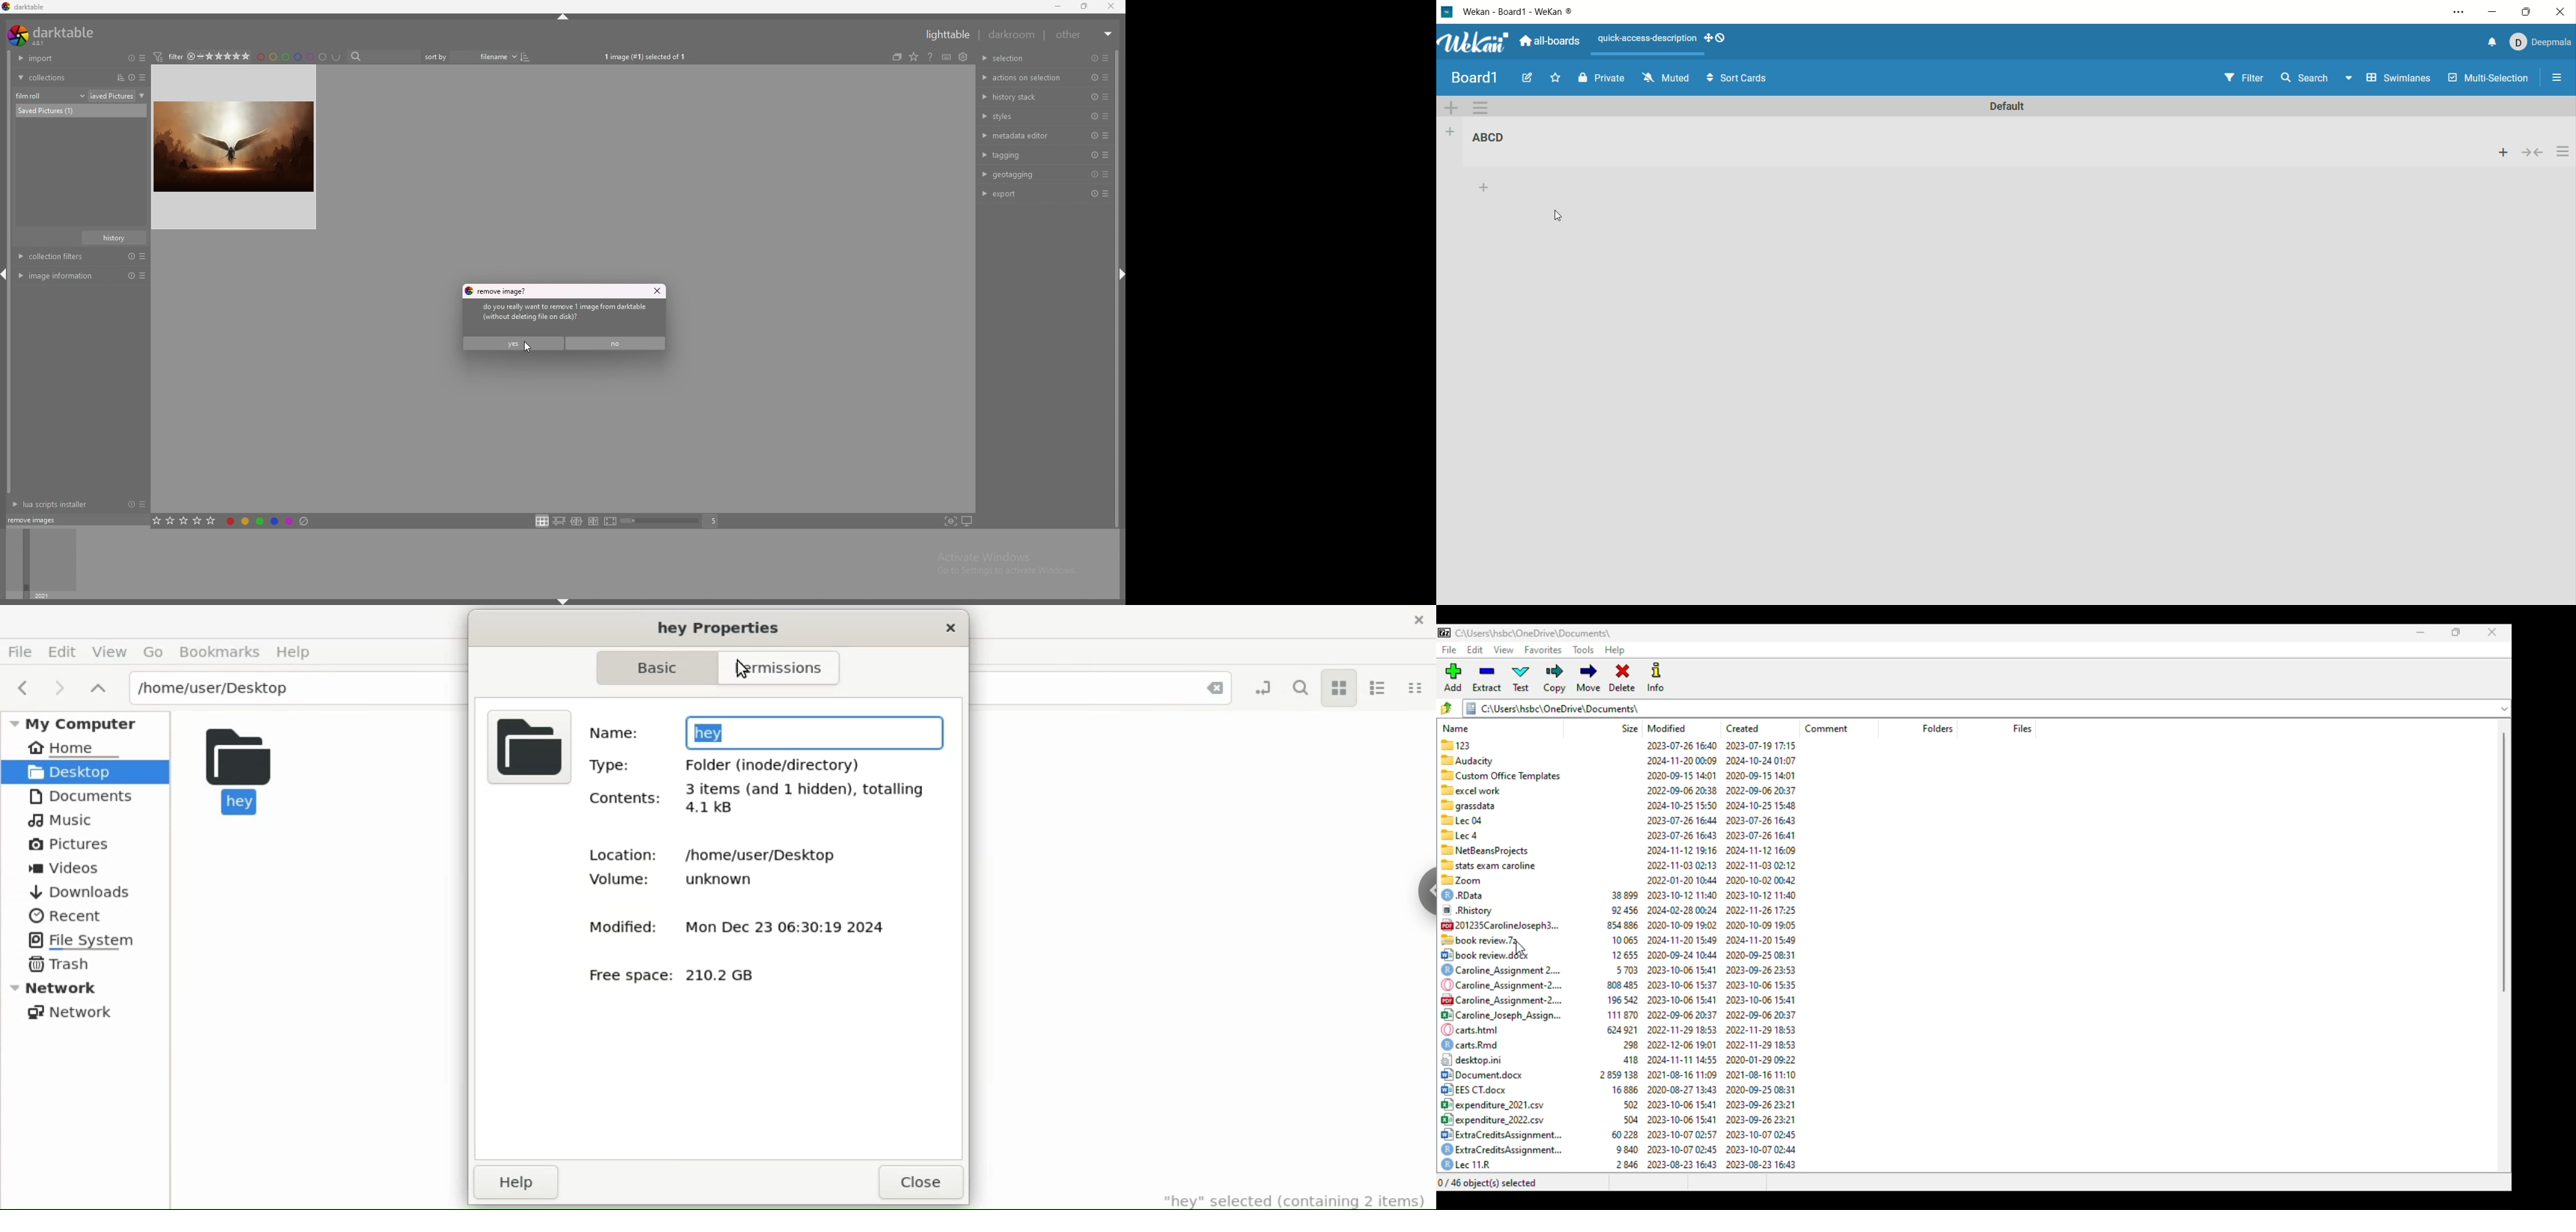 This screenshot has height=1232, width=2576. Describe the element at coordinates (60, 77) in the screenshot. I see `collections` at that location.